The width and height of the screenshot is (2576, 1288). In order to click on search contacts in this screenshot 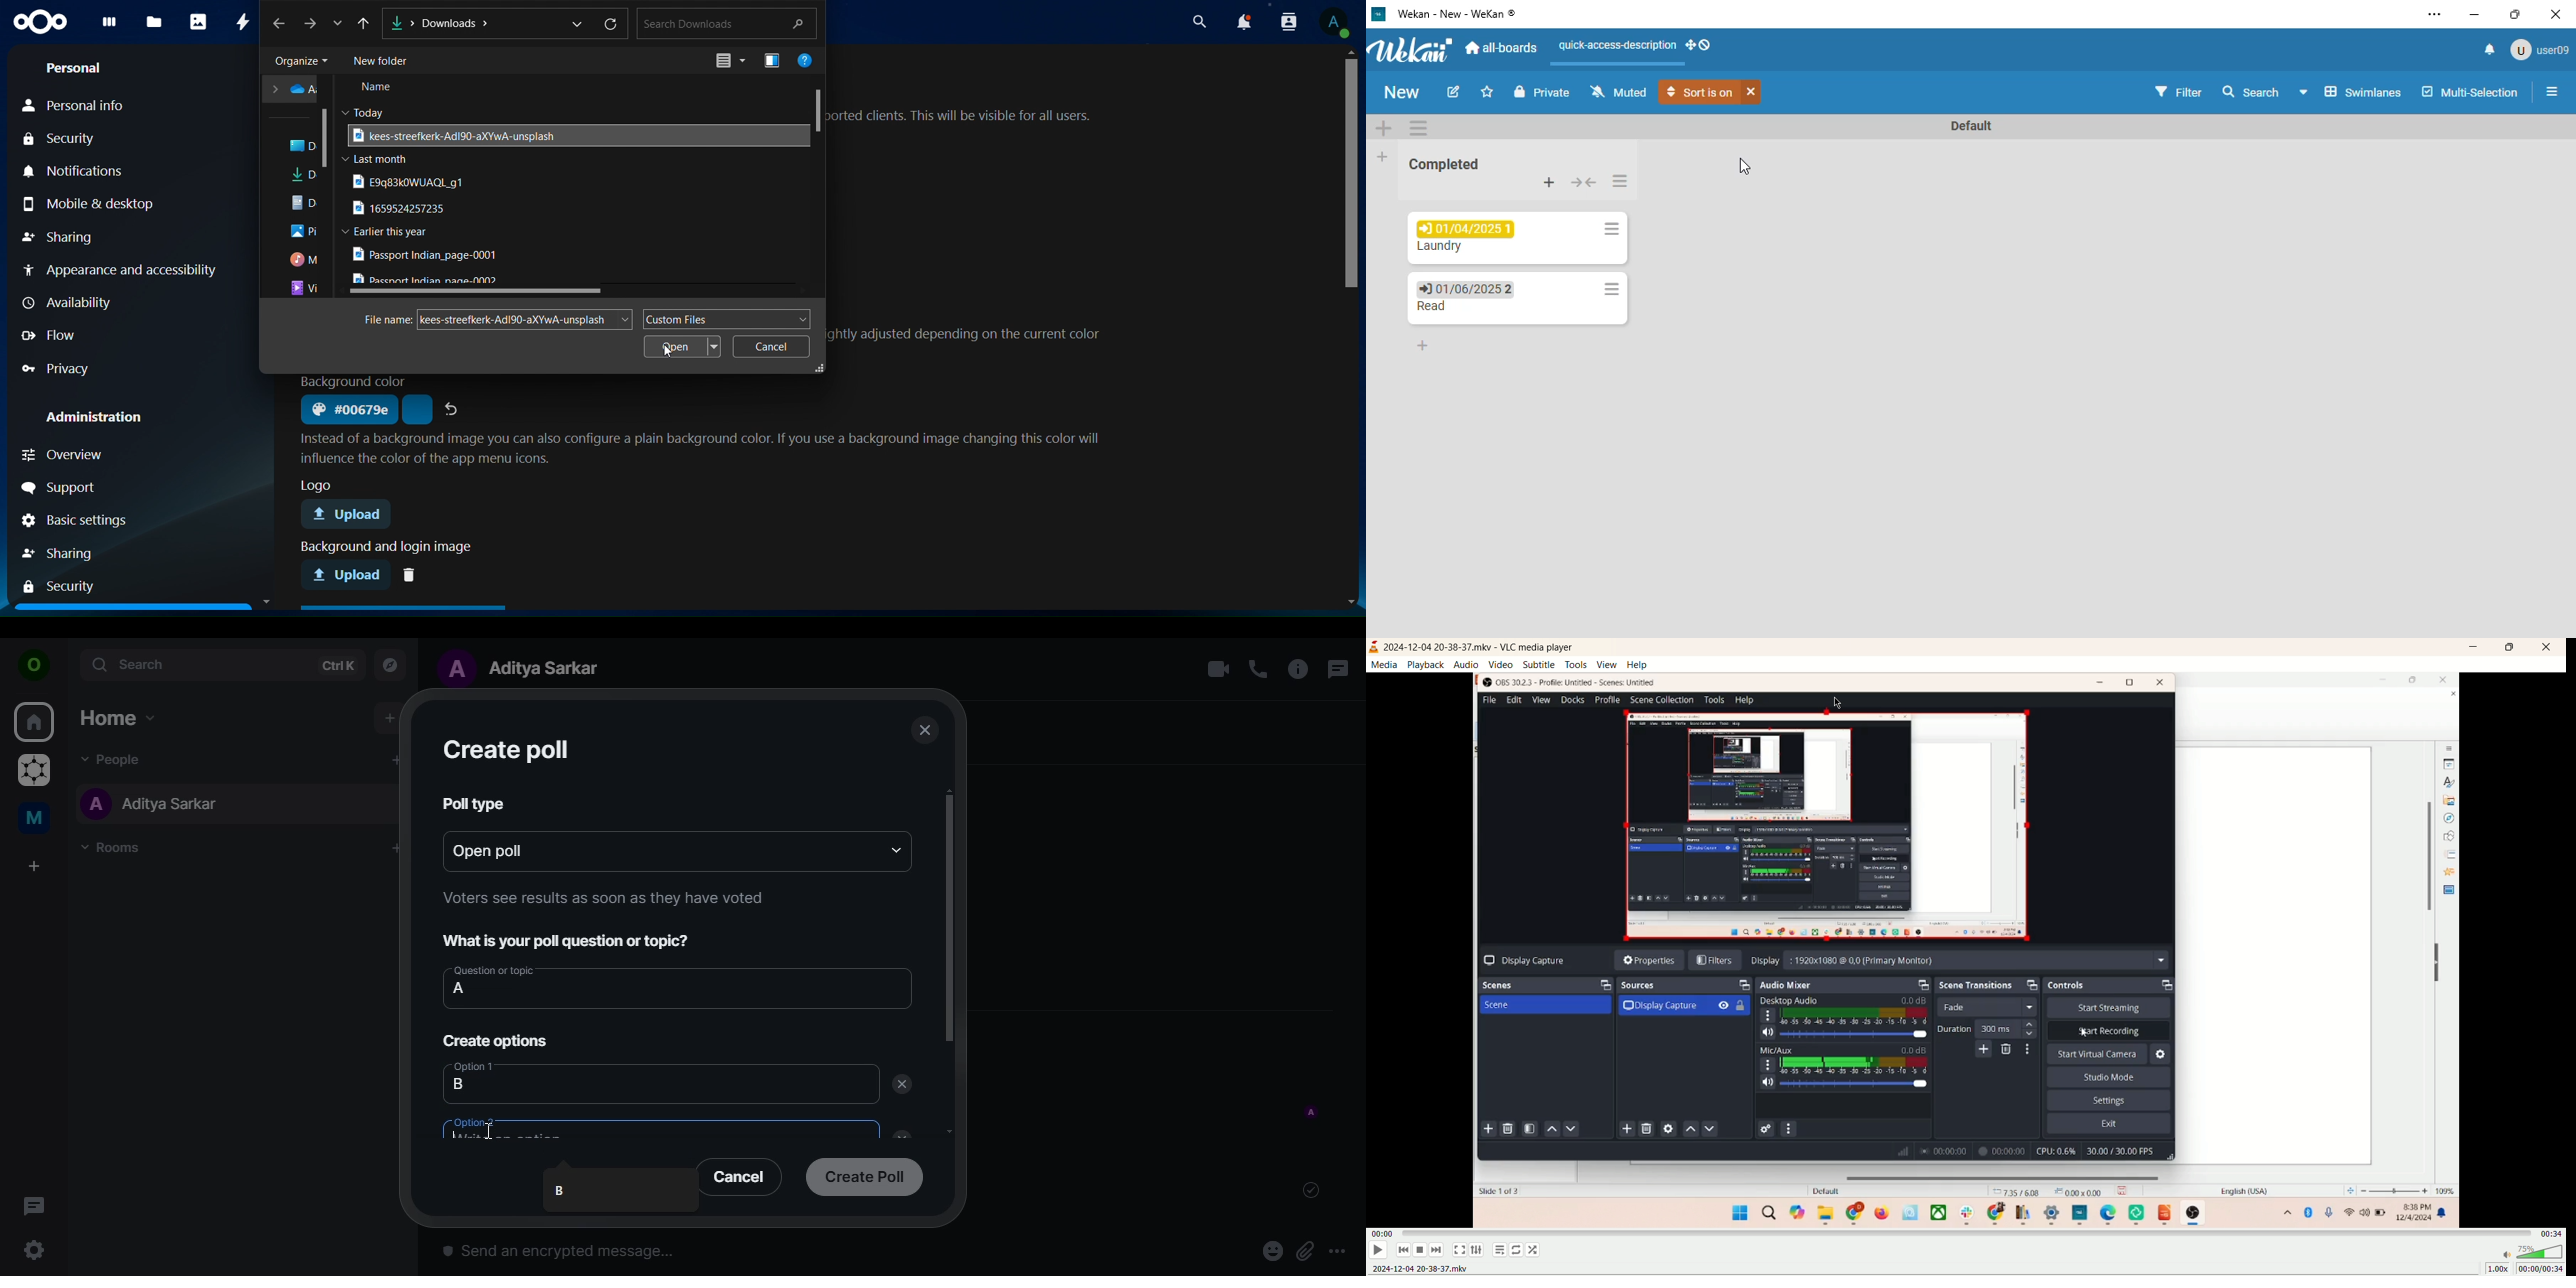, I will do `click(1287, 23)`.